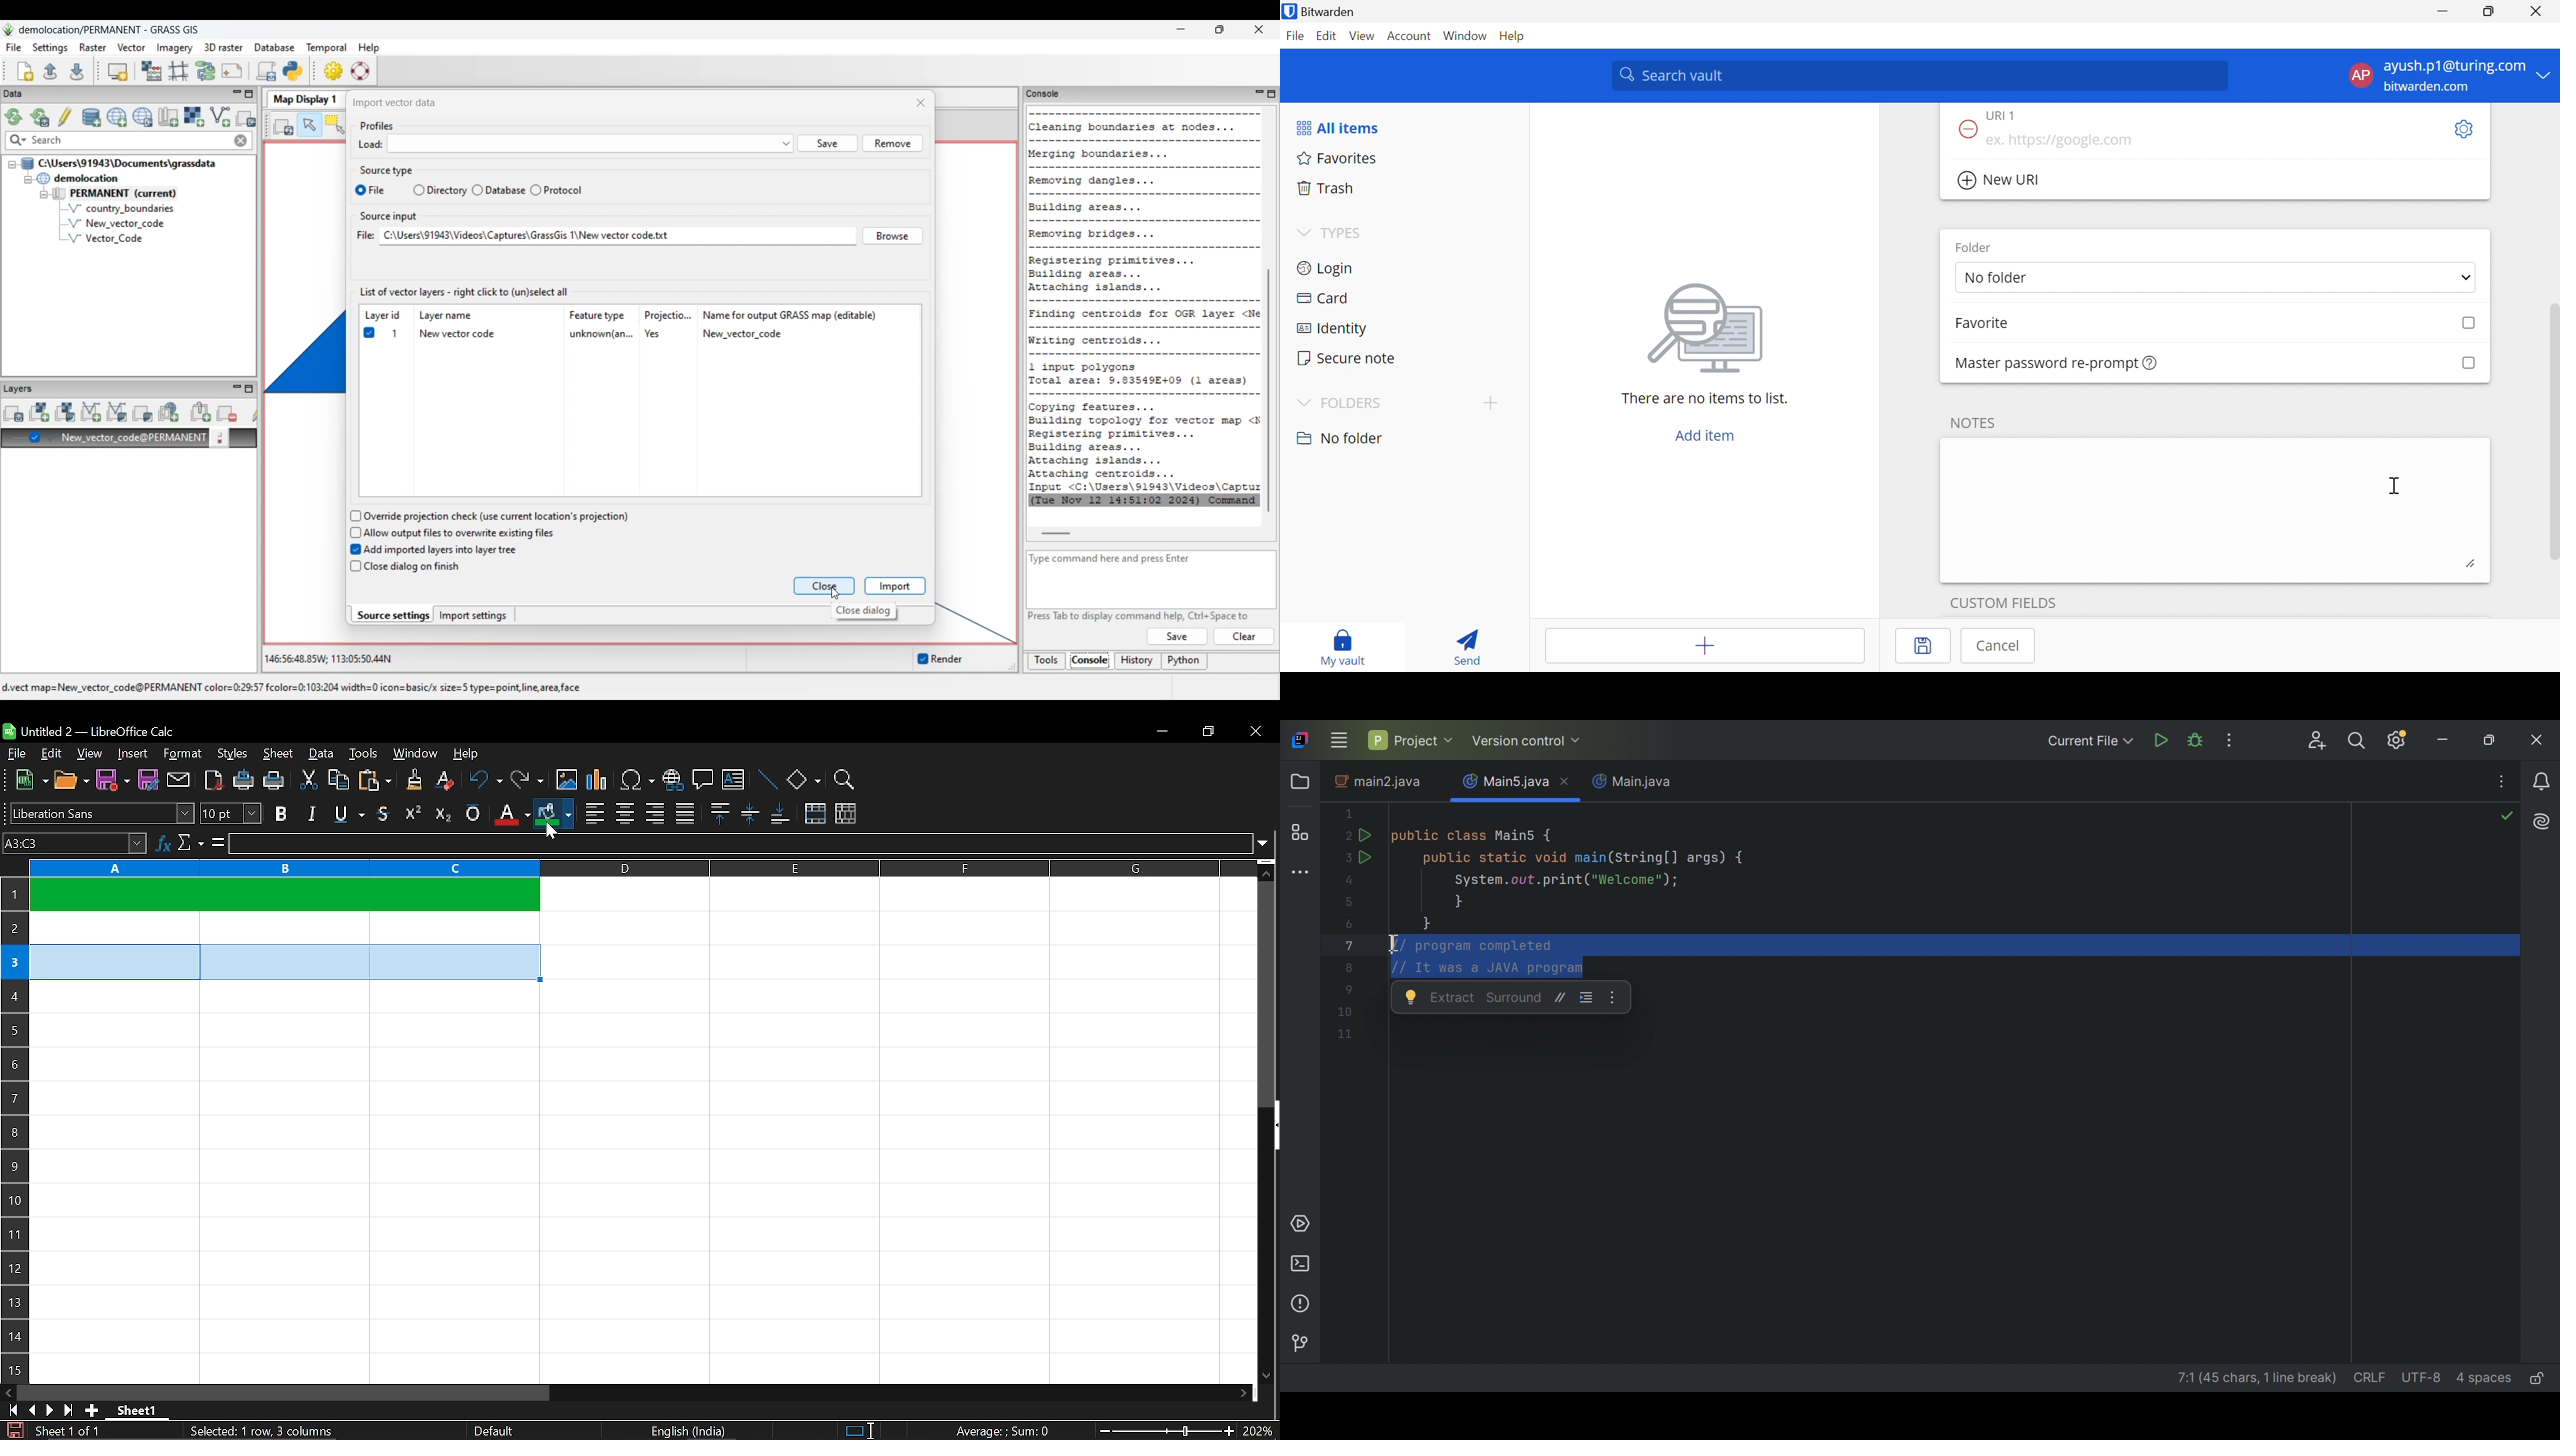  Describe the element at coordinates (815, 814) in the screenshot. I see `merge cells` at that location.